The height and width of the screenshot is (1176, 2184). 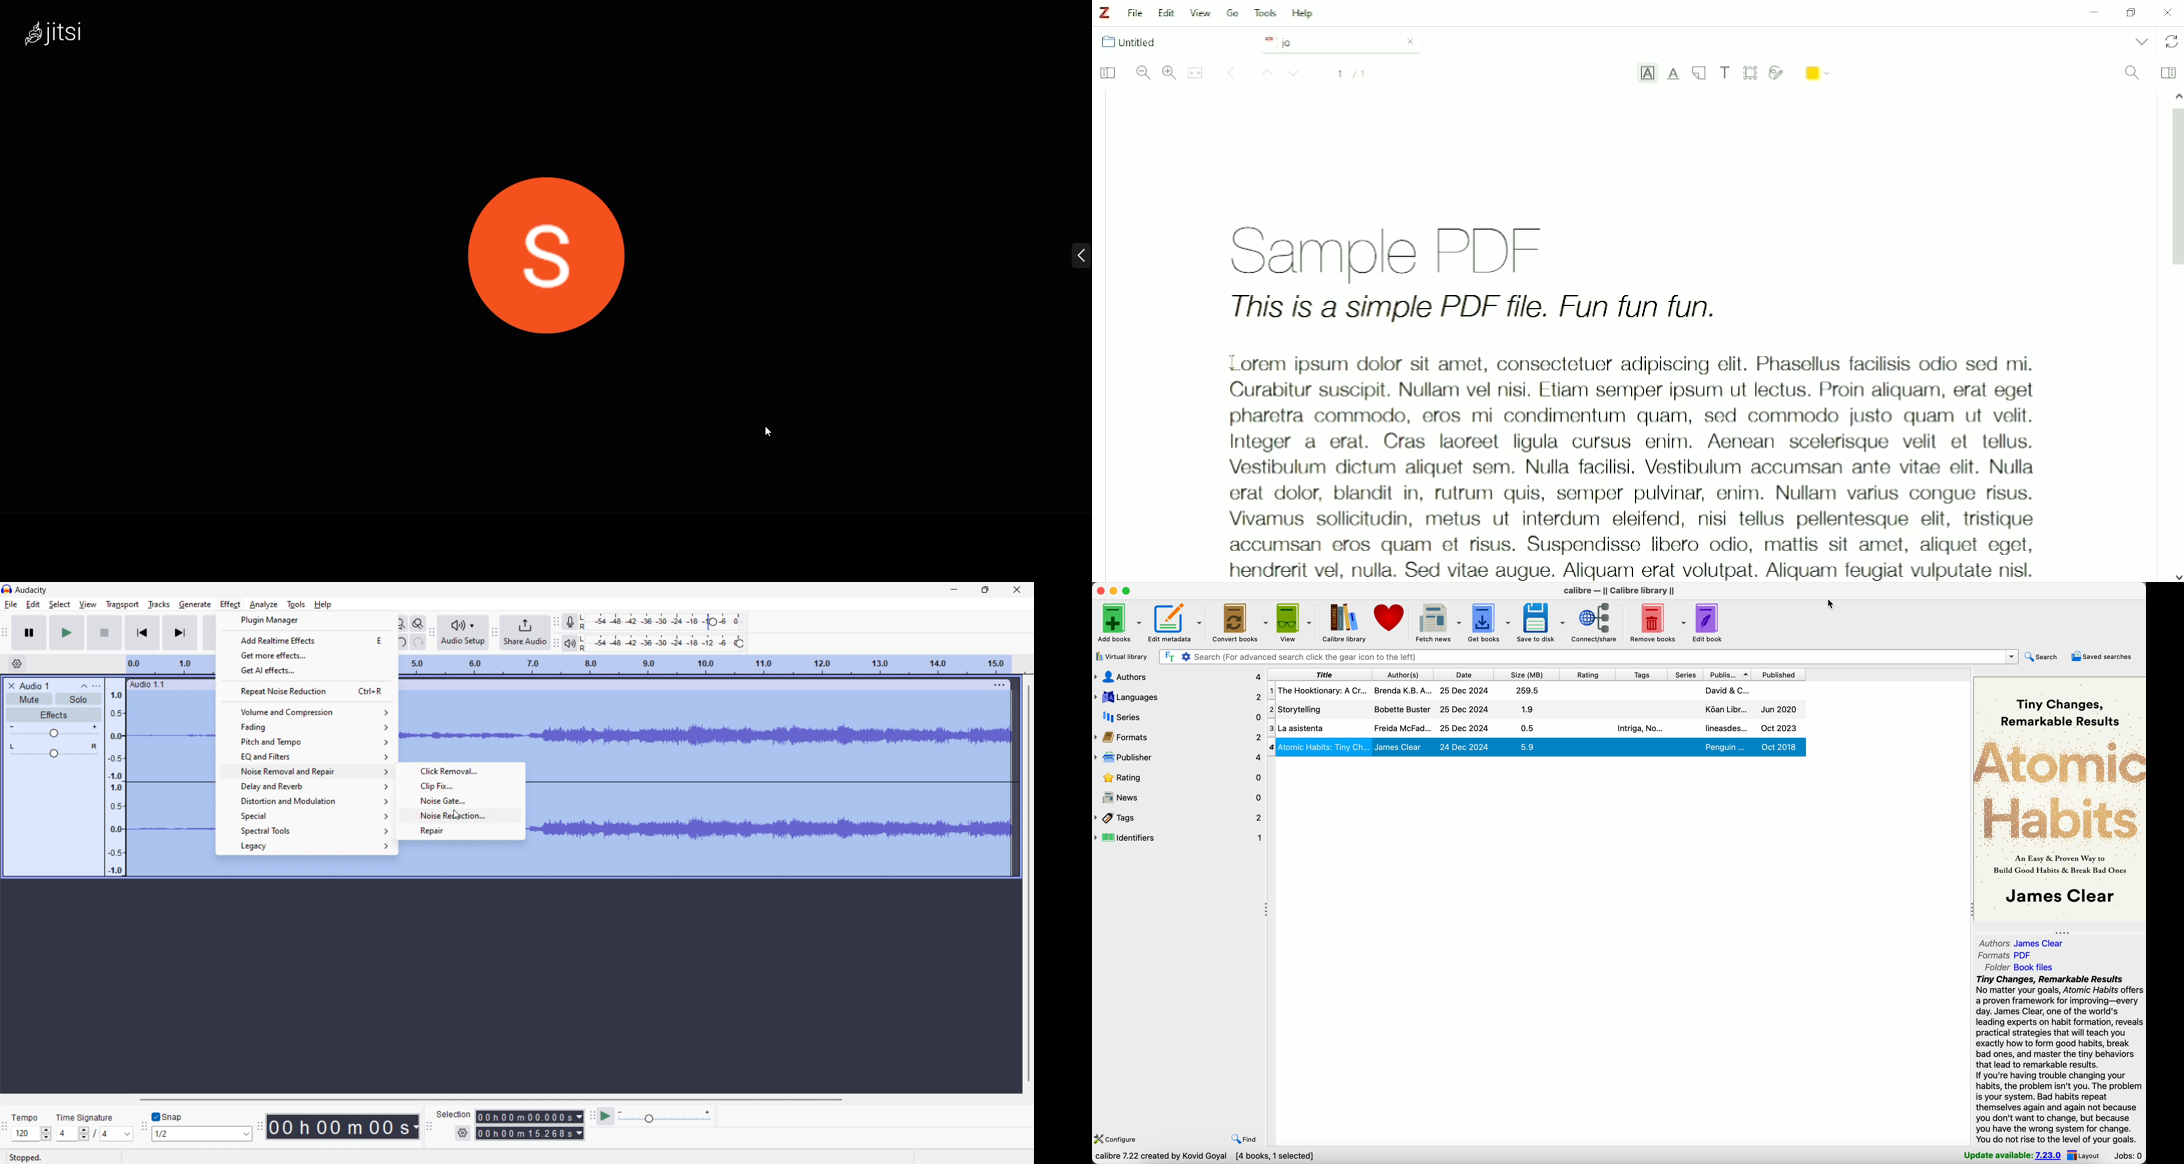 What do you see at coordinates (1527, 729) in the screenshot?
I see `0.5` at bounding box center [1527, 729].